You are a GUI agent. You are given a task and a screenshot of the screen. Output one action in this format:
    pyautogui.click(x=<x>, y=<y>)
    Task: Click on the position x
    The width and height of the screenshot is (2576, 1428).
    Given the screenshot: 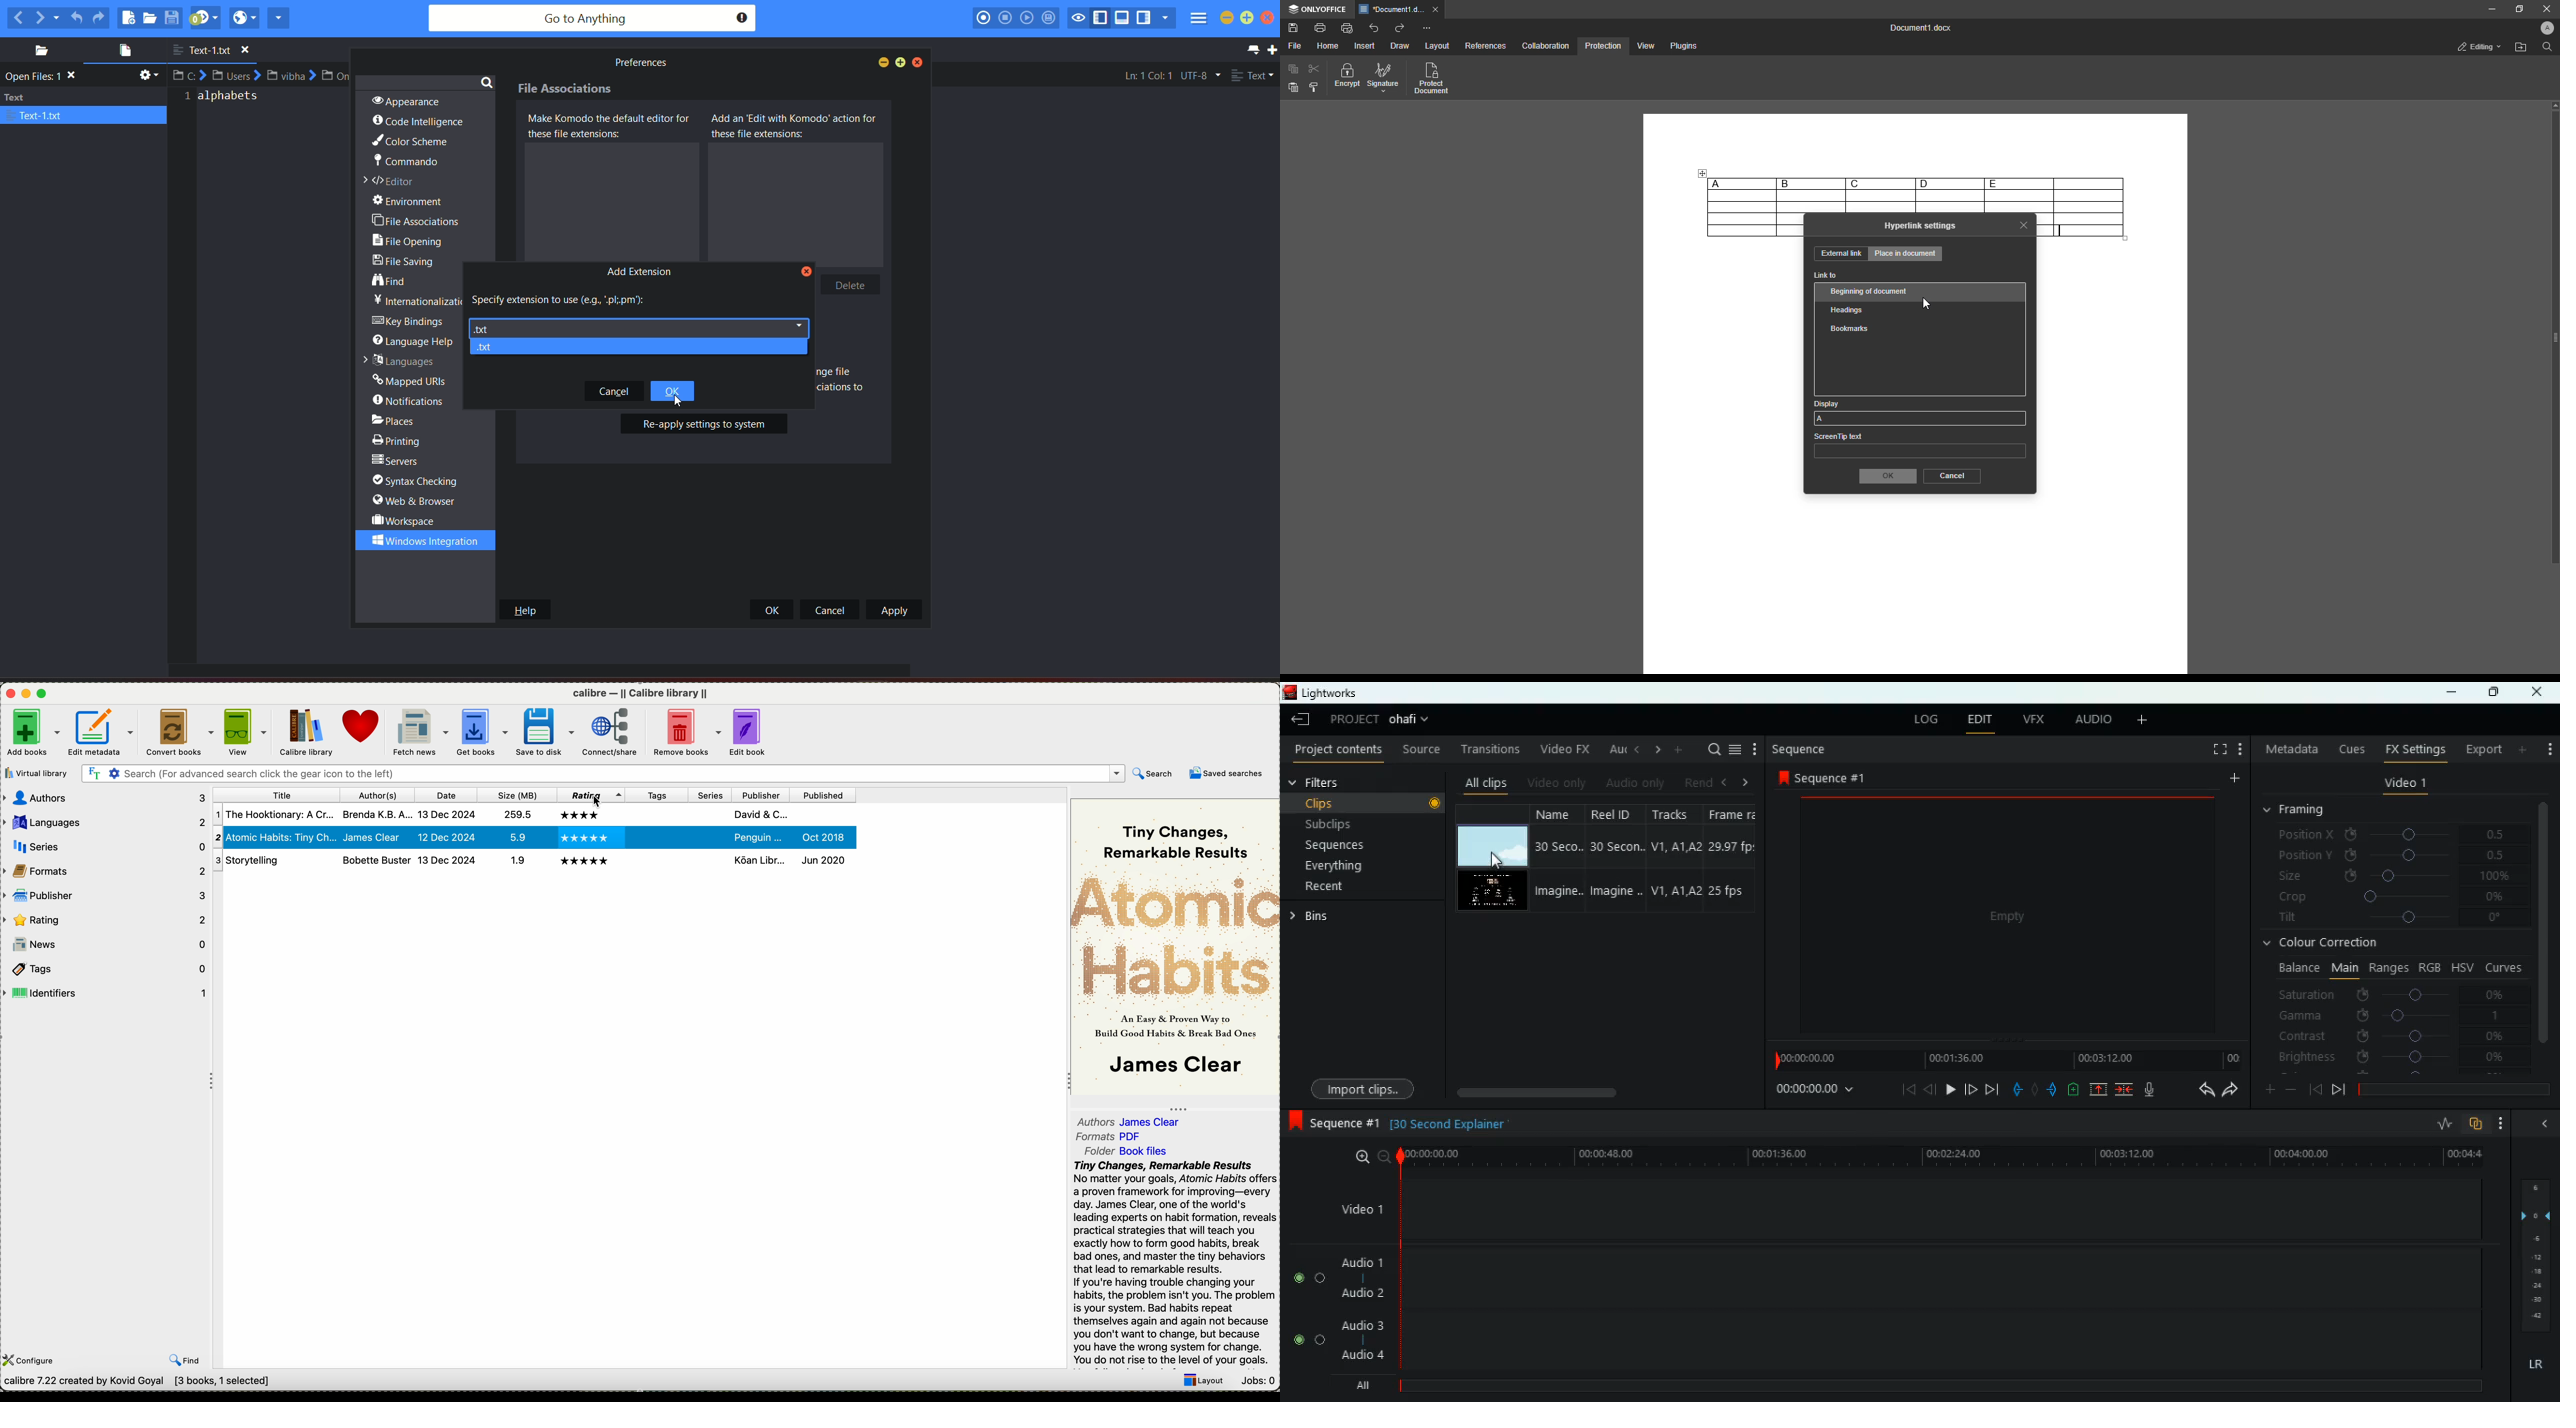 What is the action you would take?
    pyautogui.click(x=2396, y=834)
    